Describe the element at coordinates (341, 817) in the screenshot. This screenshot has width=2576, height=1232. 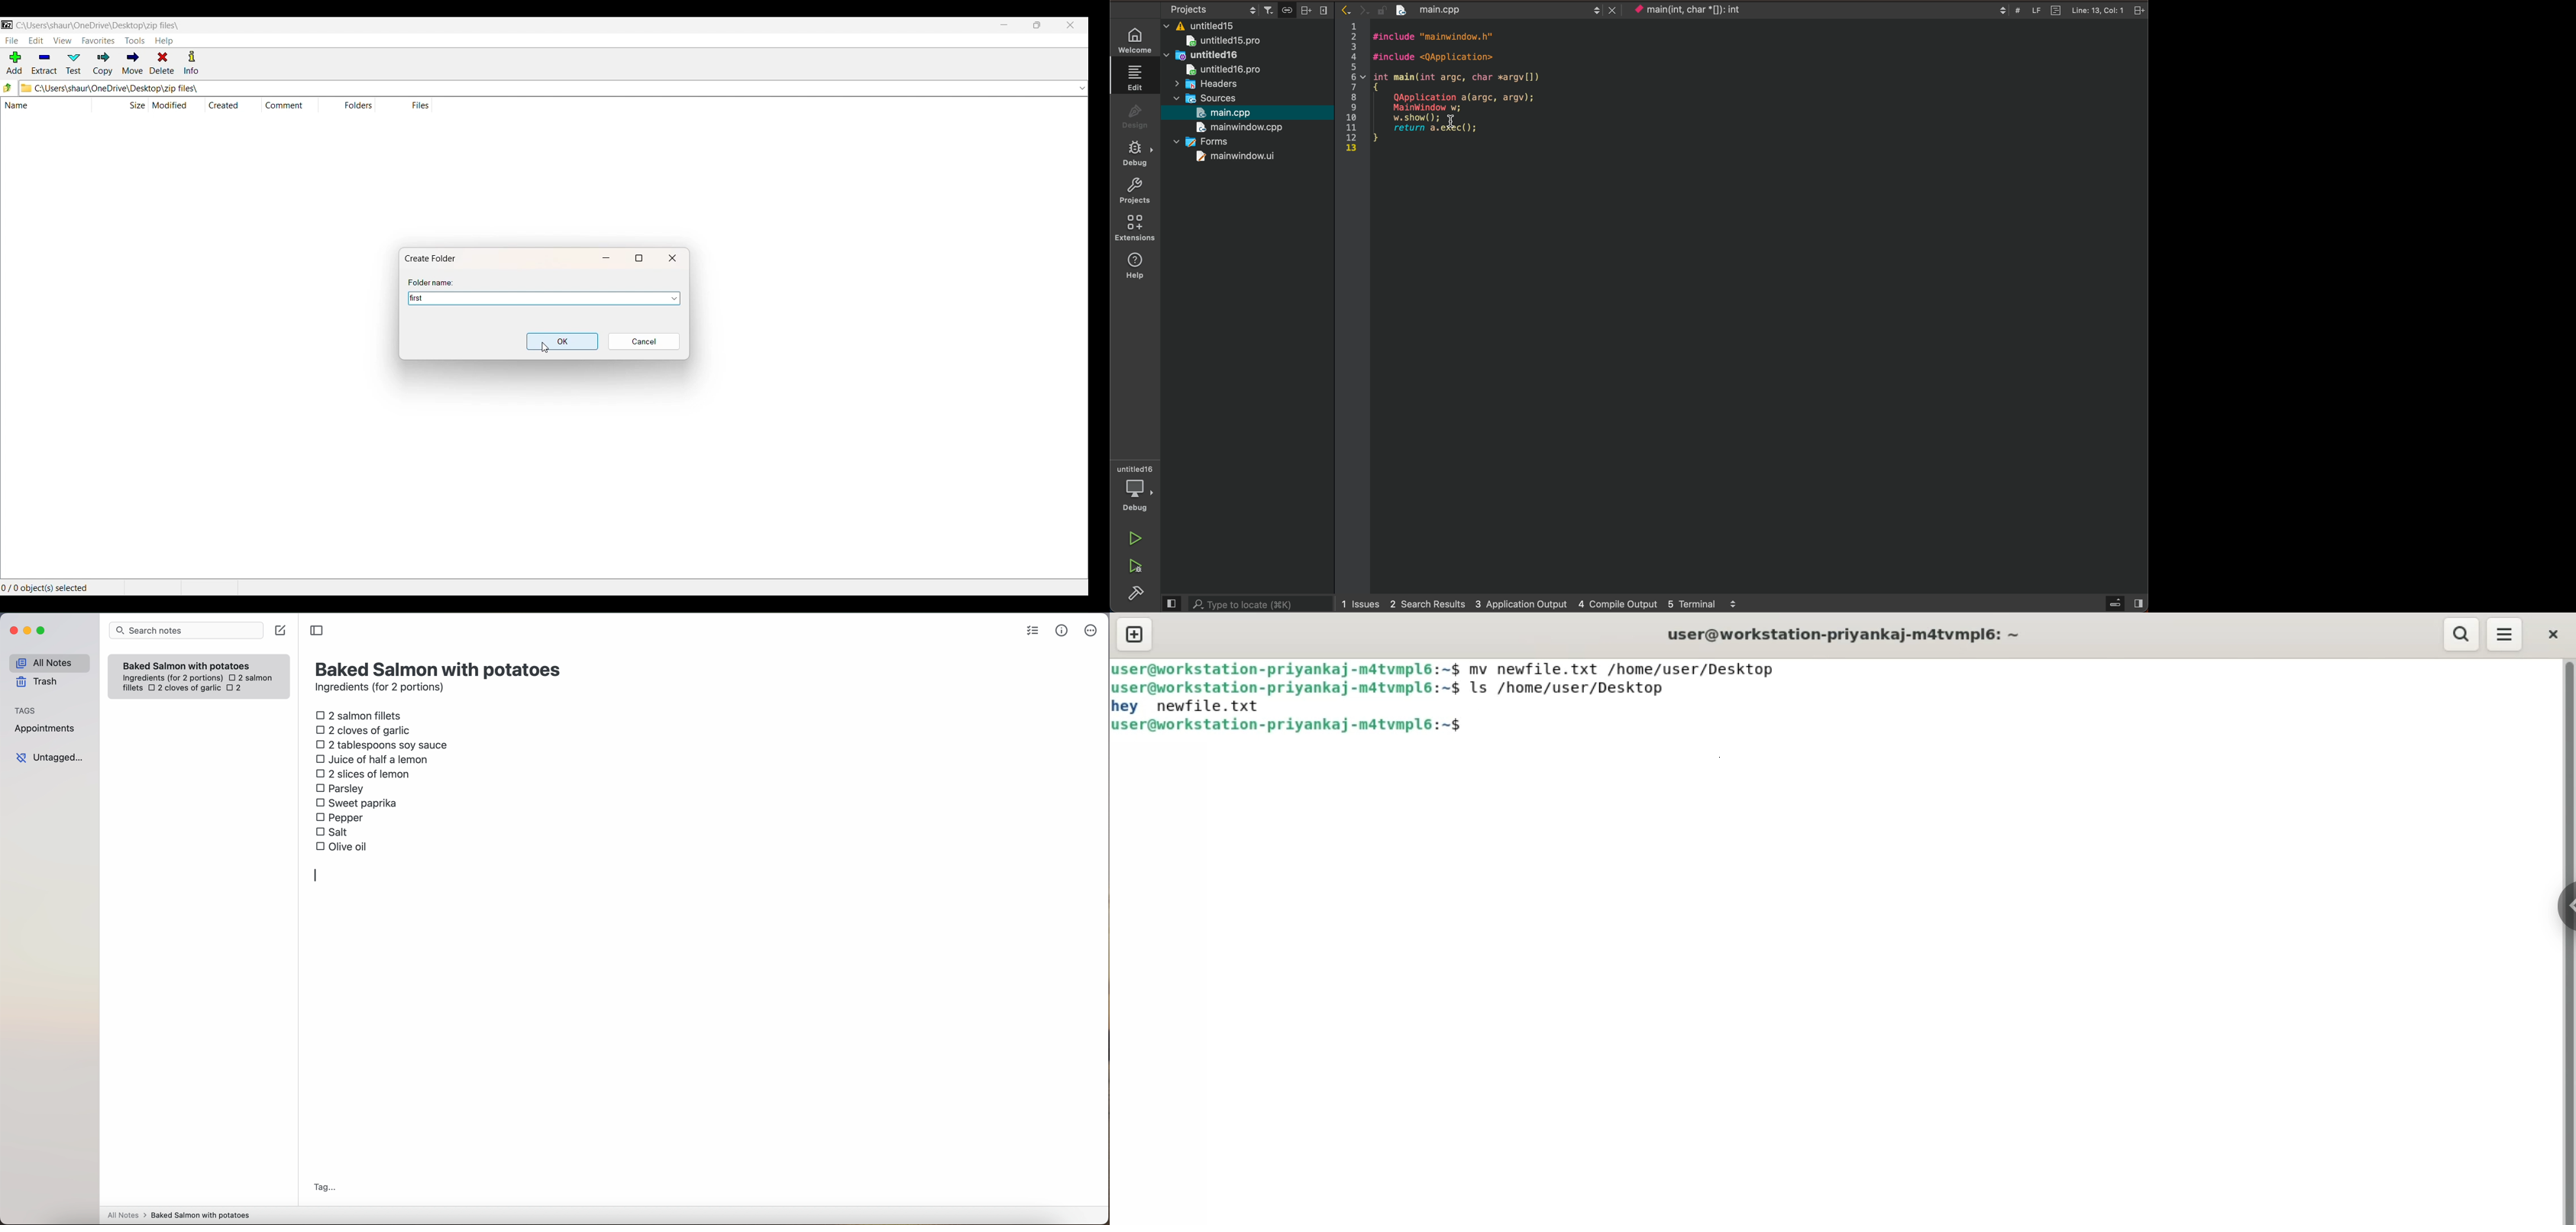
I see `pepper` at that location.